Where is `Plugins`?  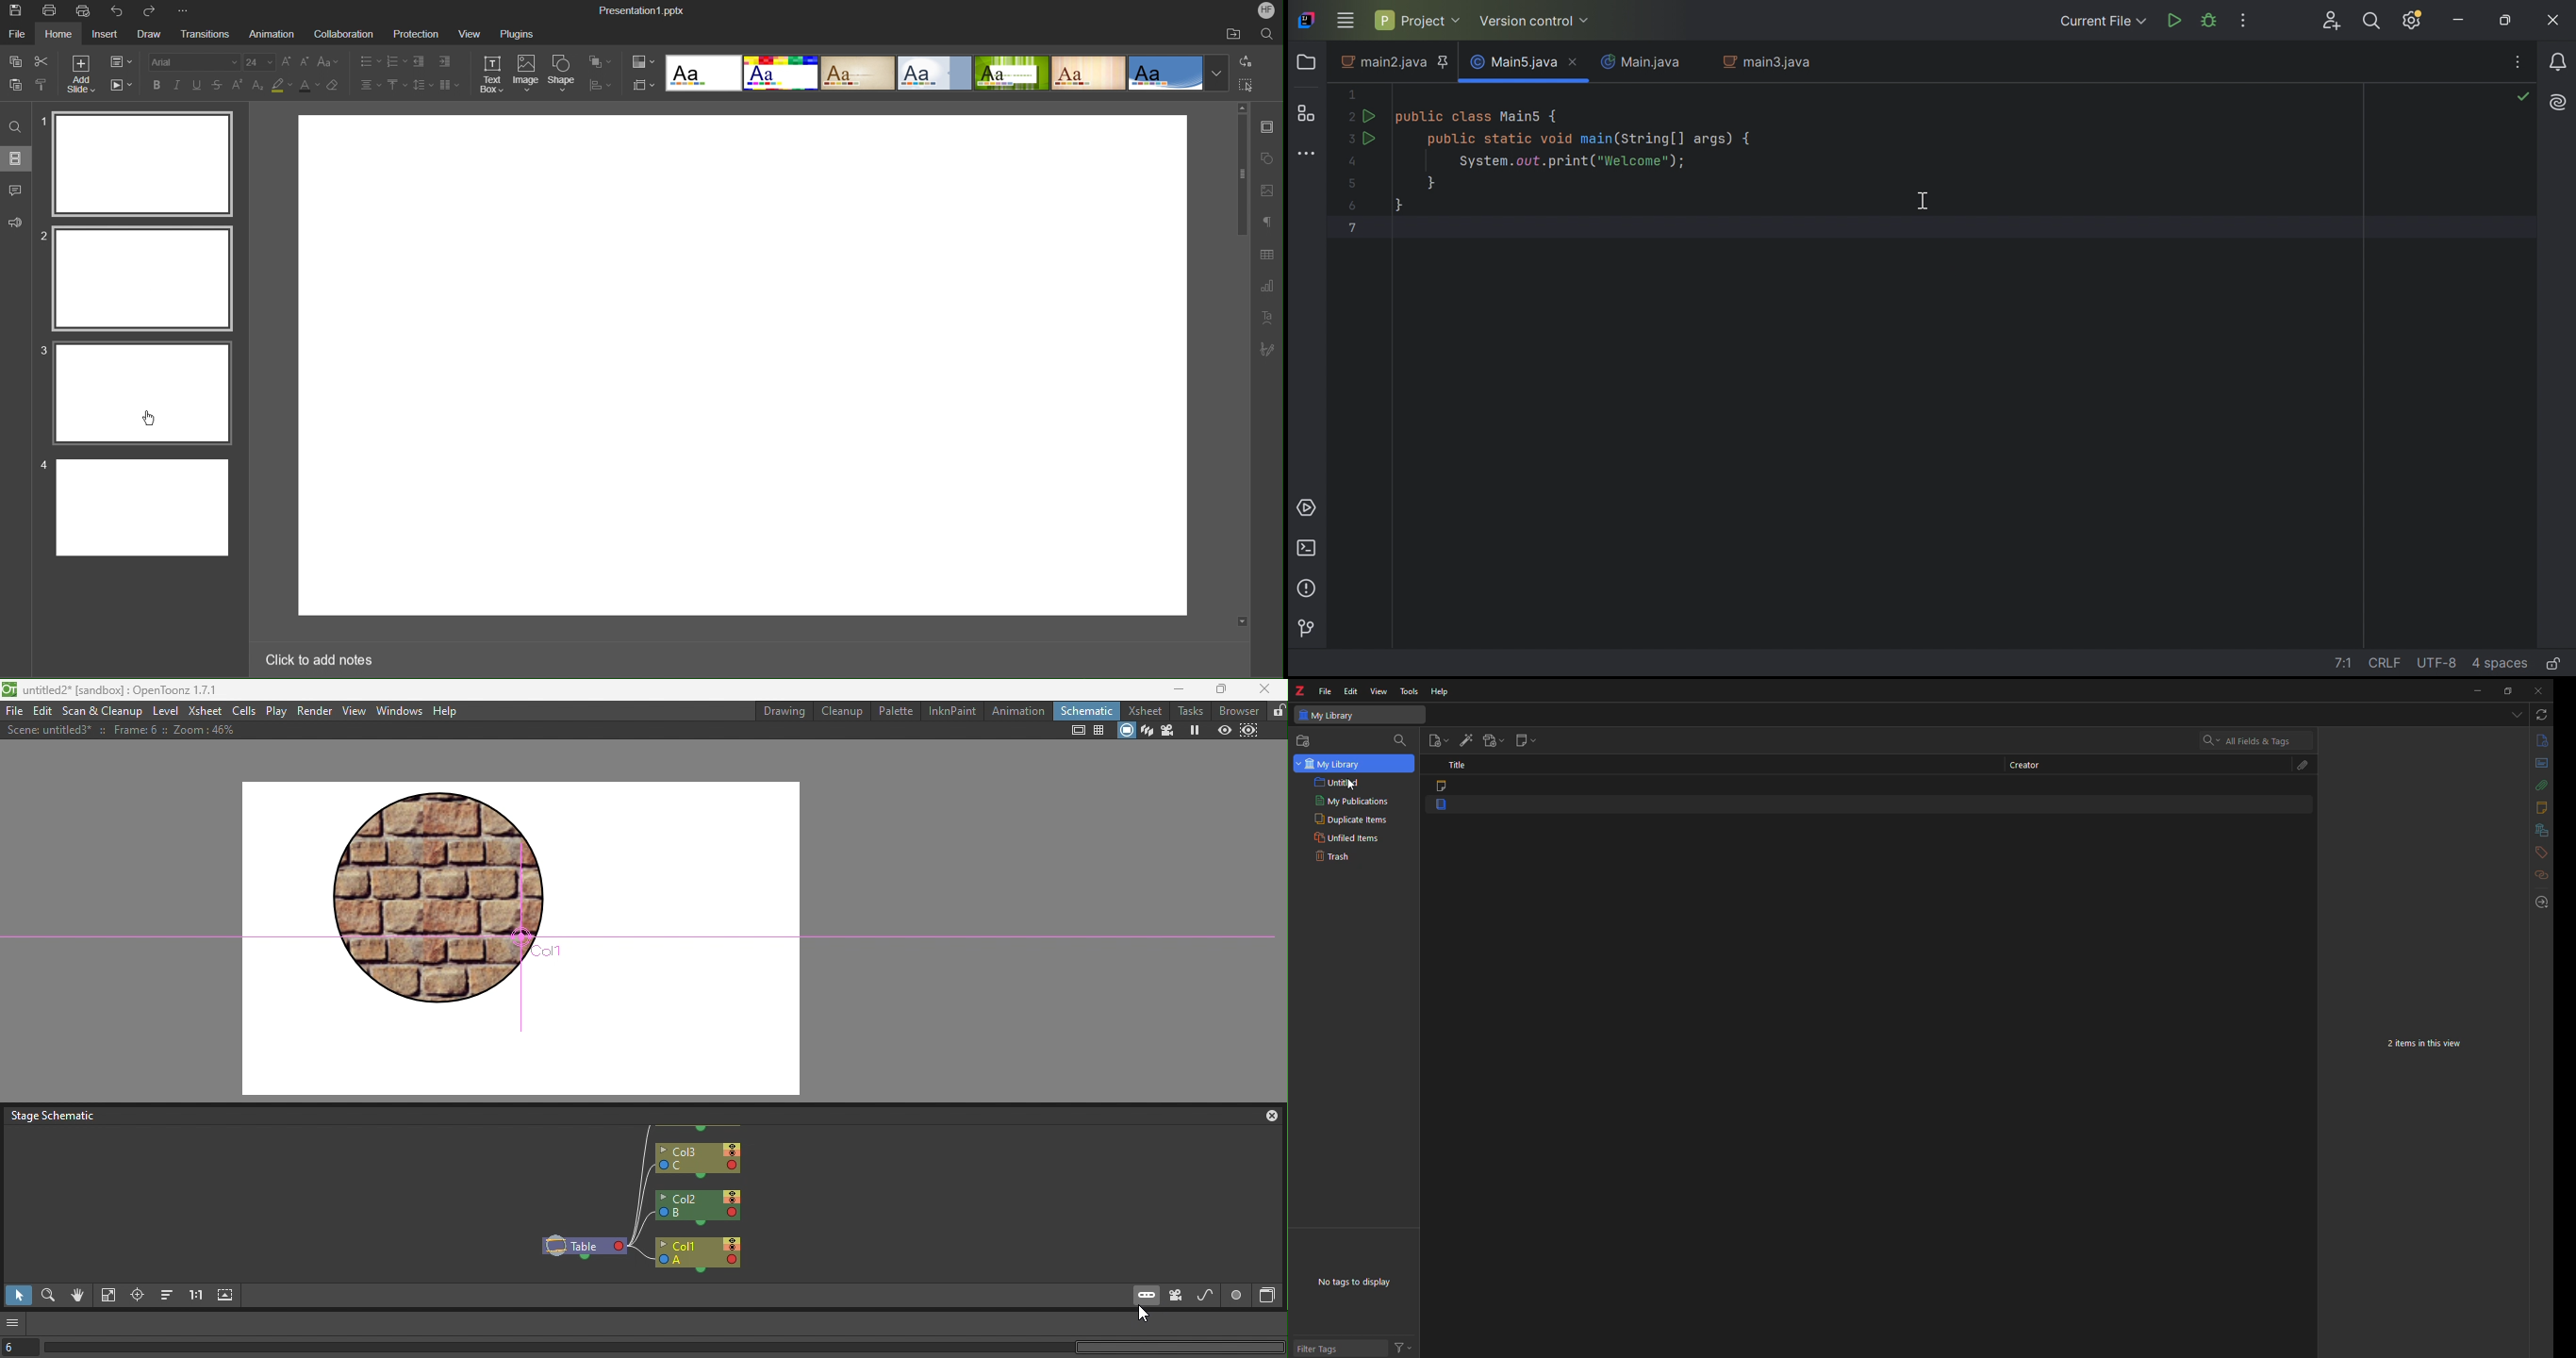
Plugins is located at coordinates (516, 33).